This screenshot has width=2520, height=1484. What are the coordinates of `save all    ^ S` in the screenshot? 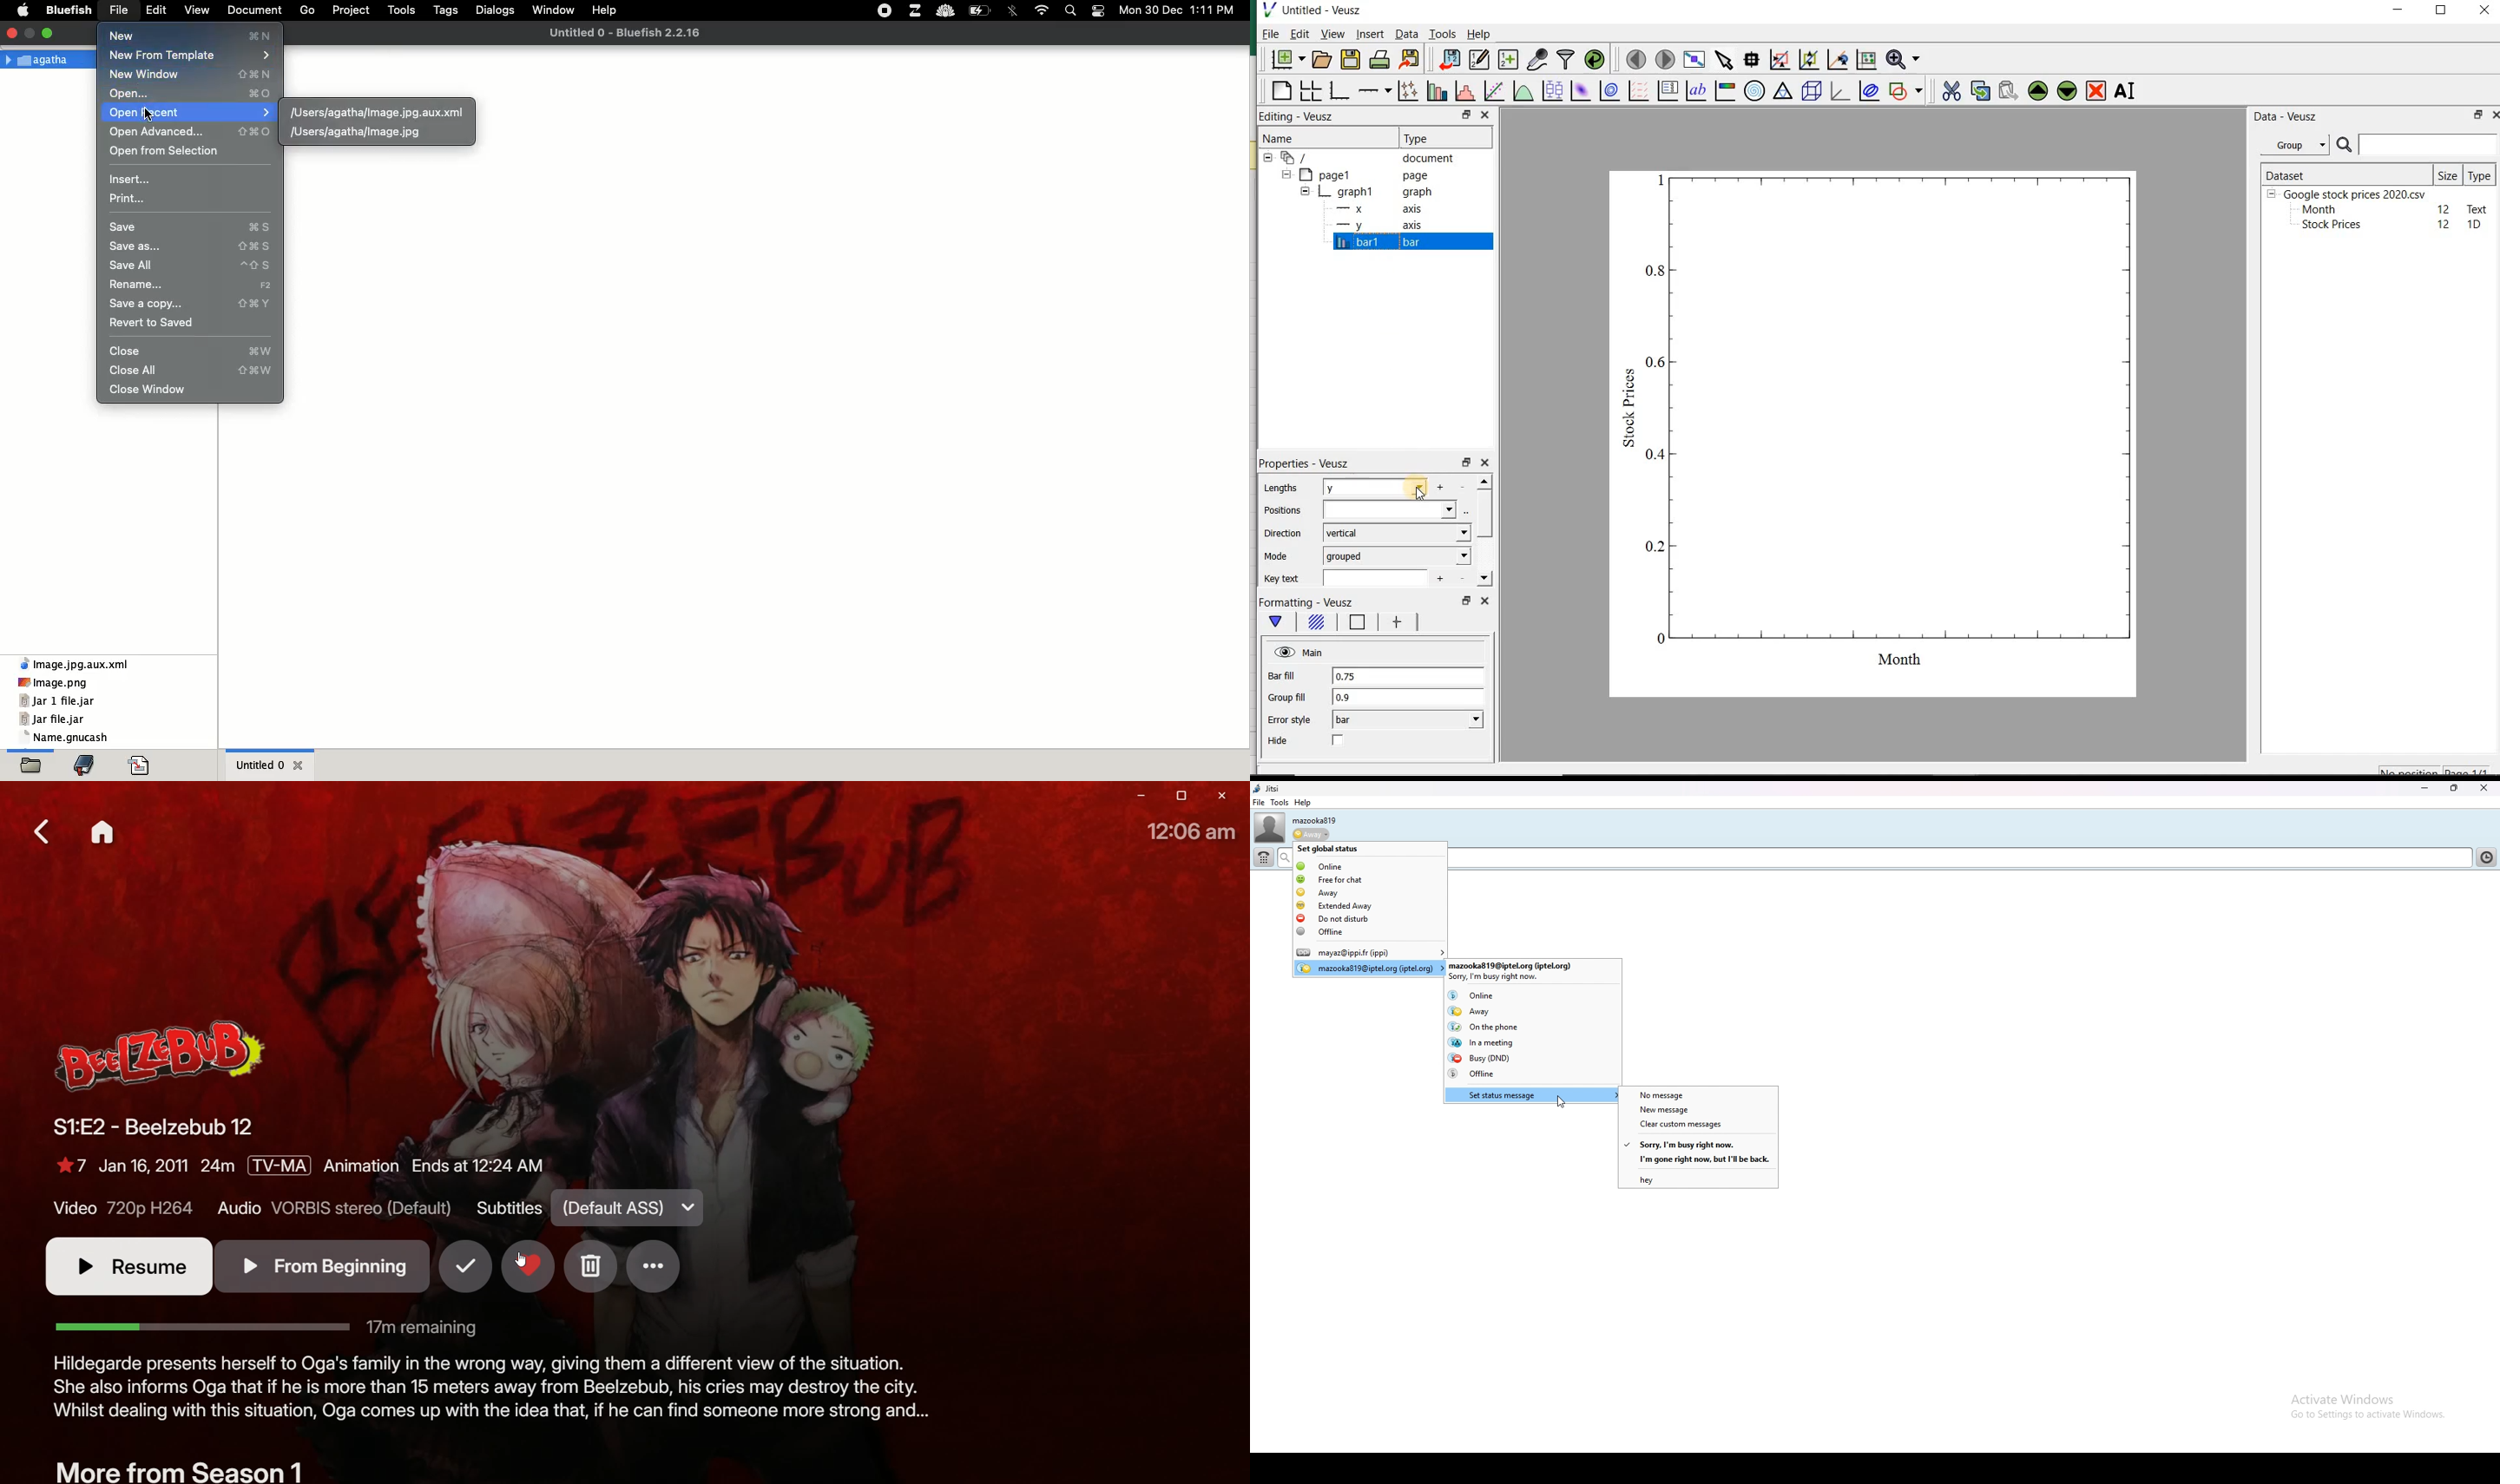 It's located at (190, 266).